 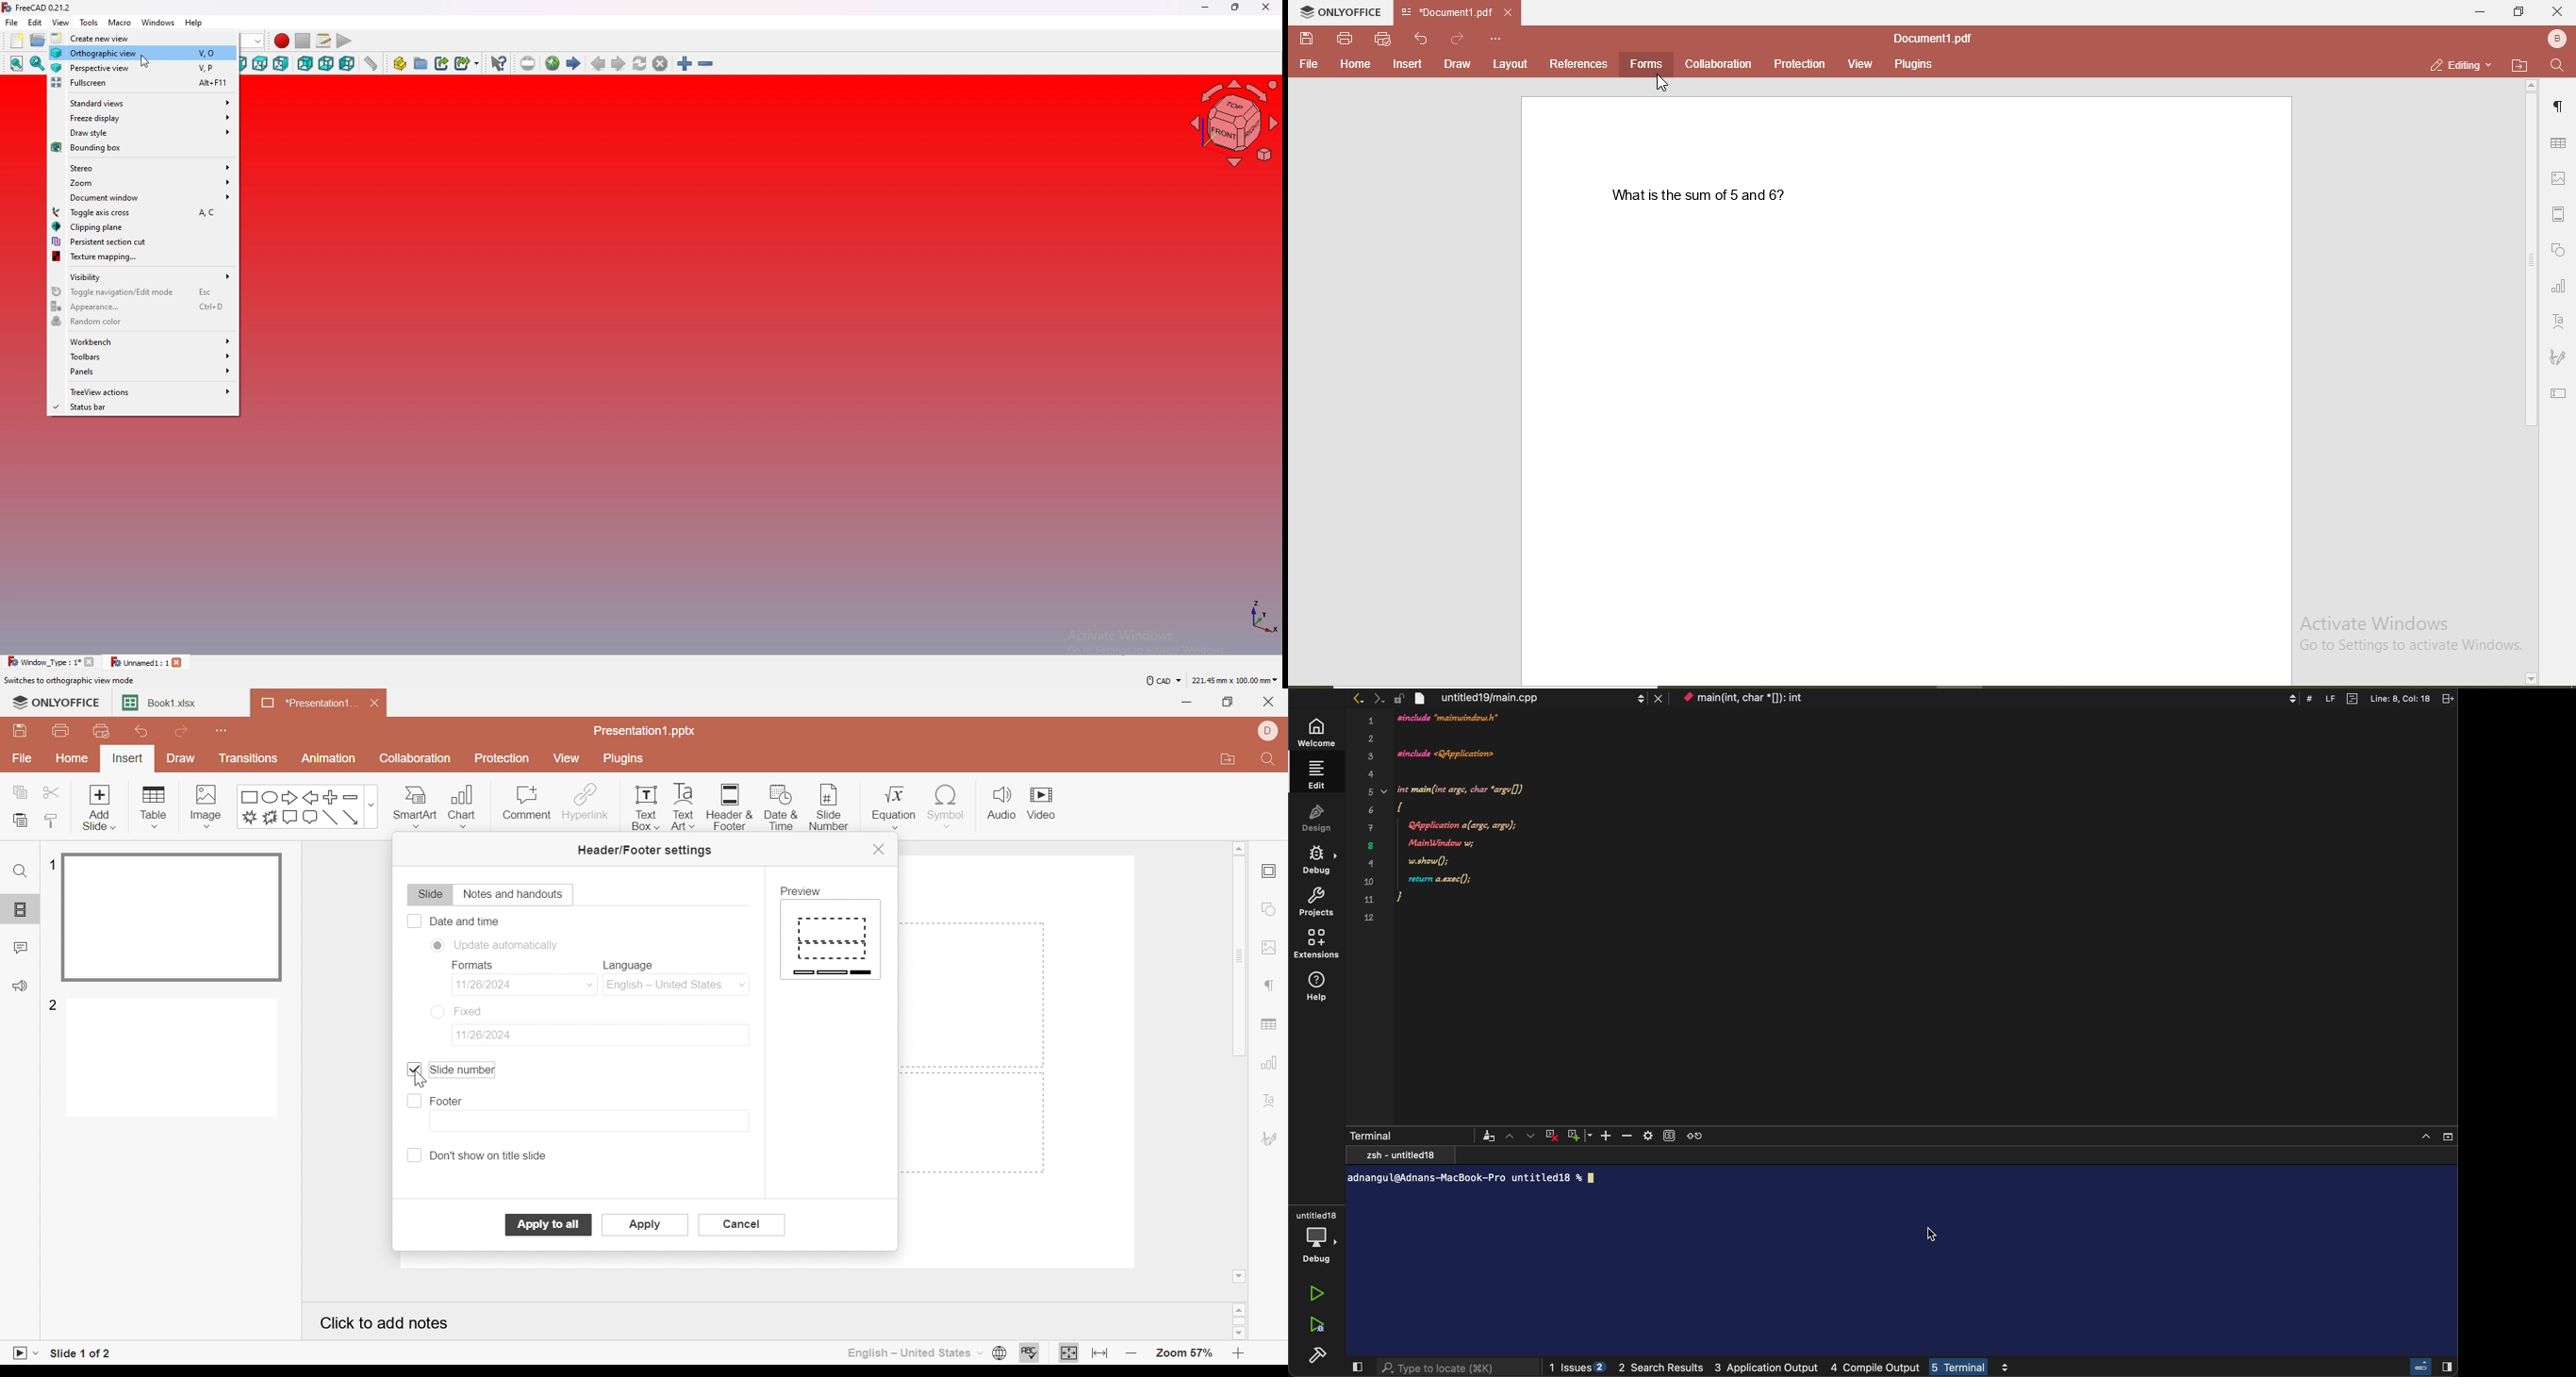 What do you see at coordinates (804, 891) in the screenshot?
I see `Preview` at bounding box center [804, 891].